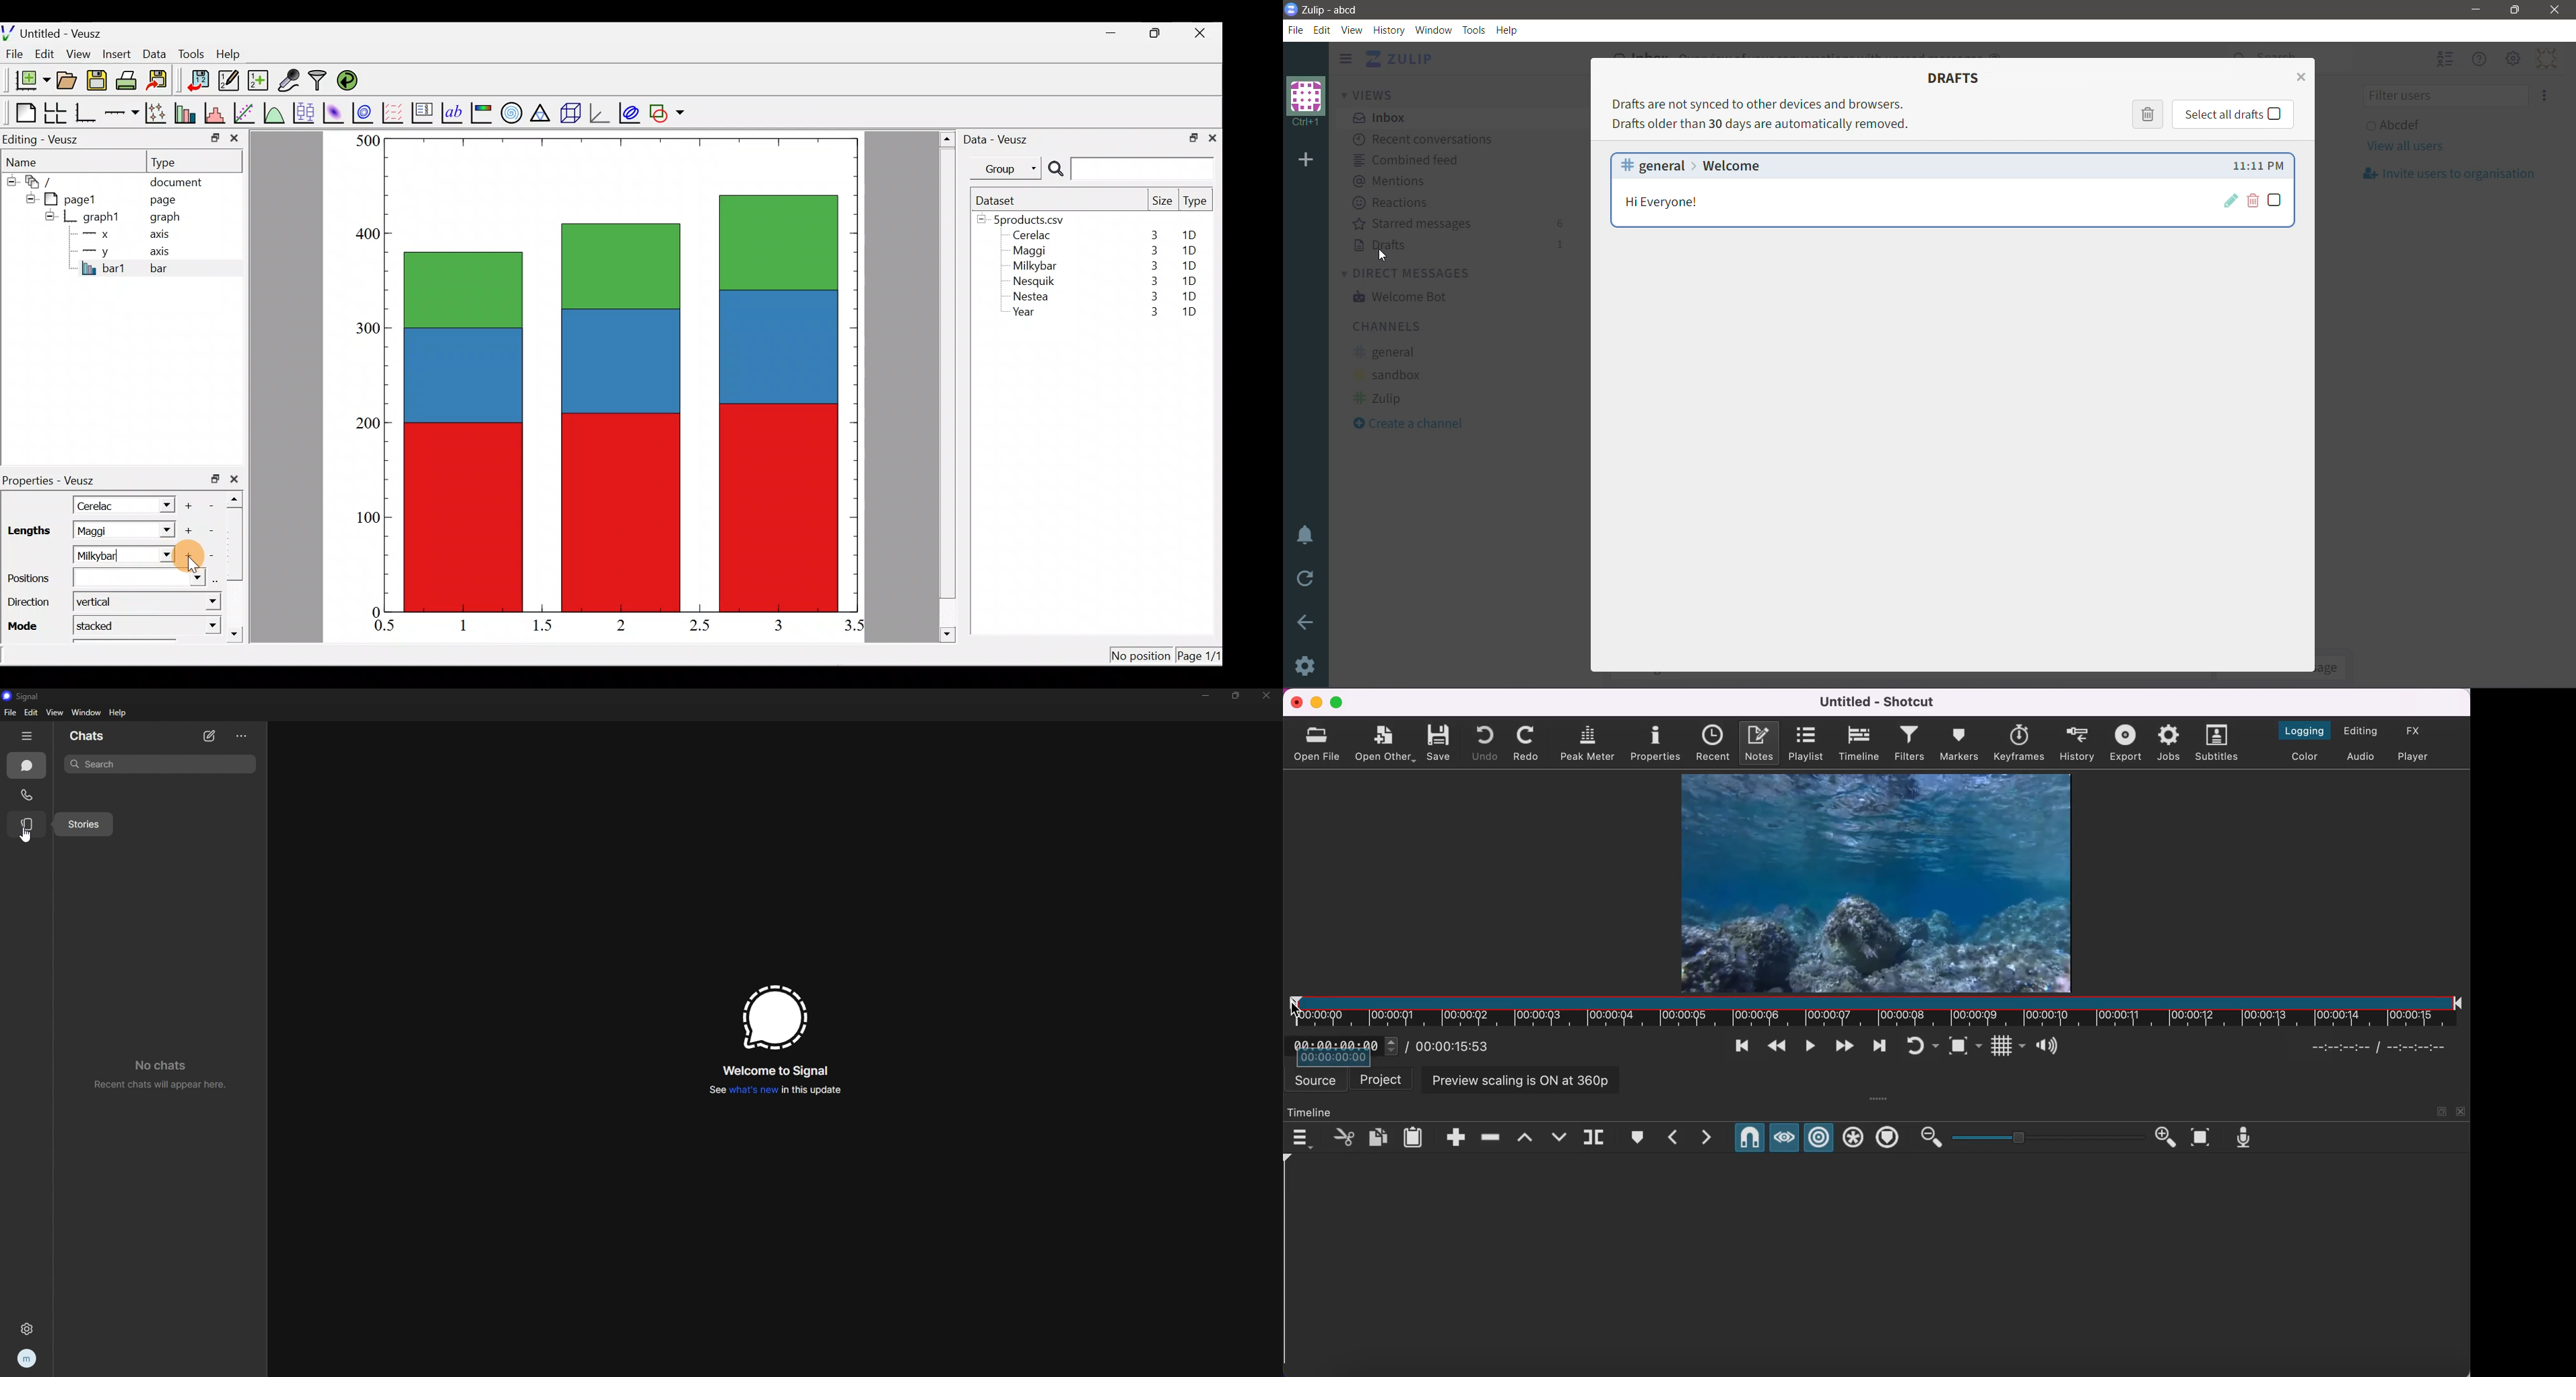  What do you see at coordinates (2008, 1046) in the screenshot?
I see `` at bounding box center [2008, 1046].